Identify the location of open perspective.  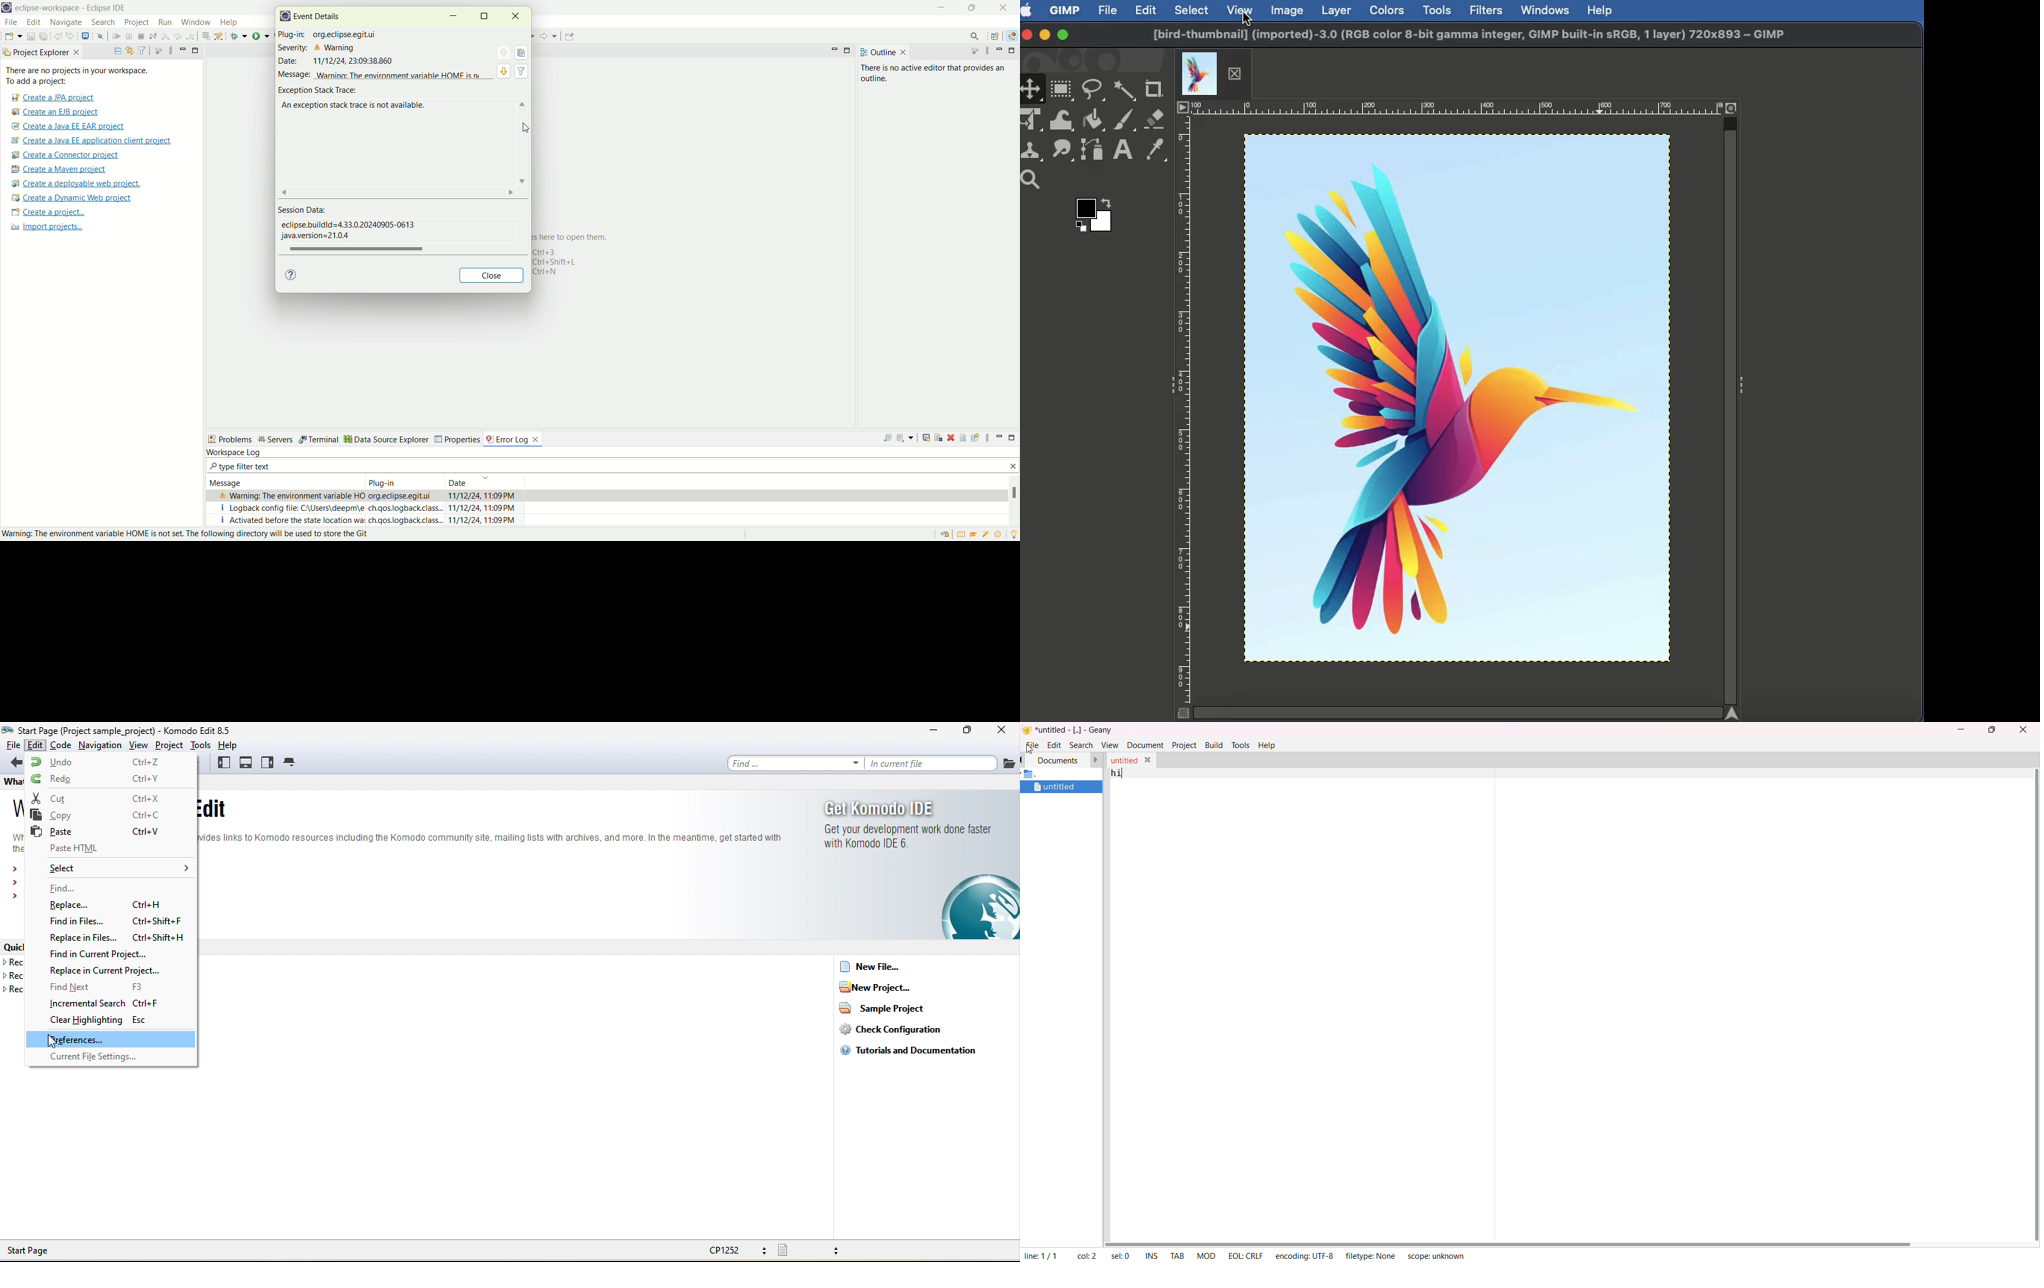
(994, 35).